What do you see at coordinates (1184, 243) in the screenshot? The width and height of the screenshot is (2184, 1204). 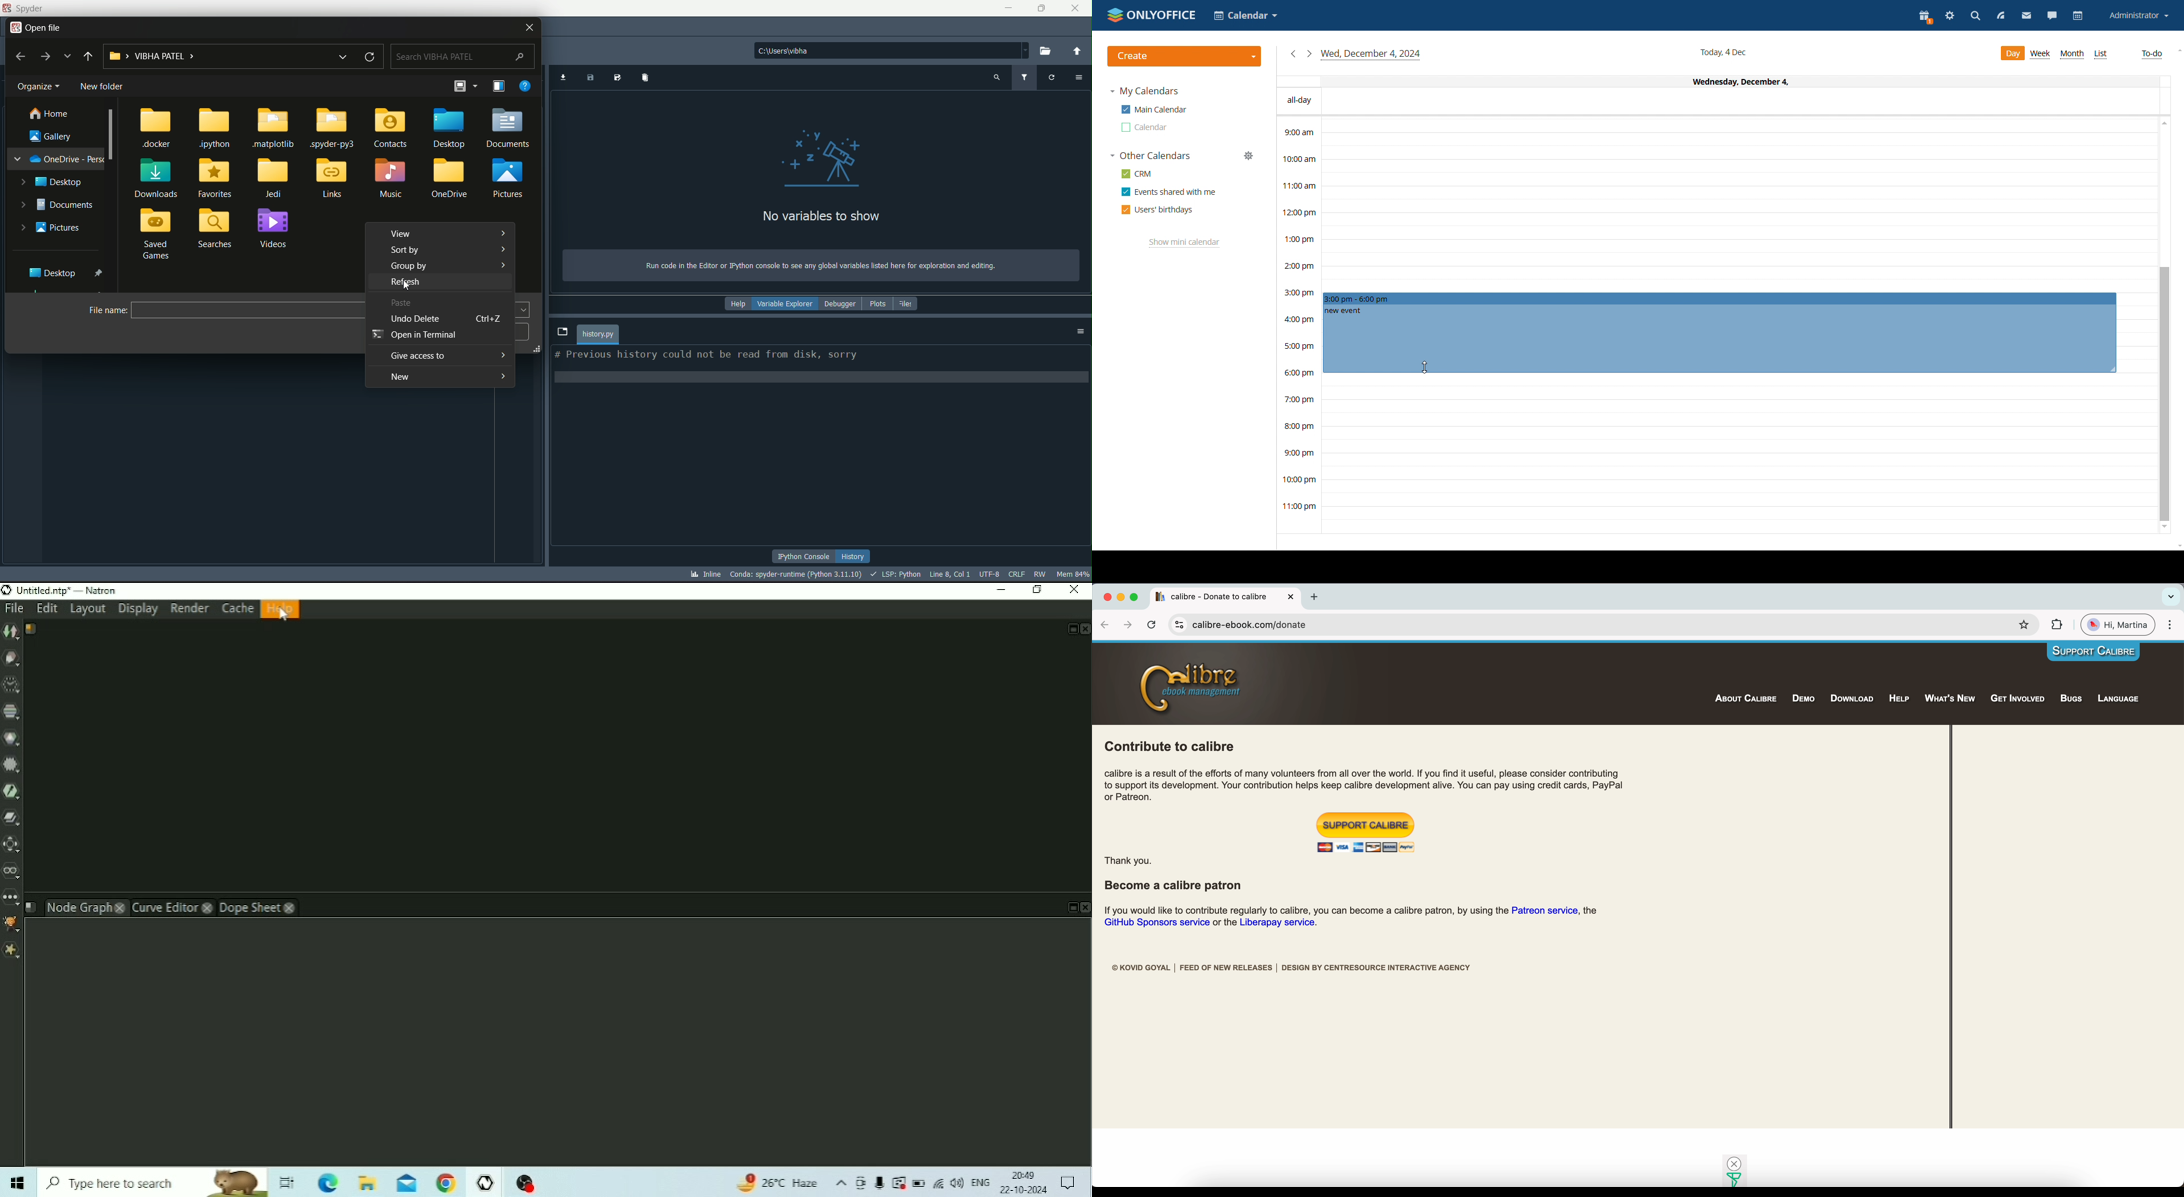 I see `show mini calendar` at bounding box center [1184, 243].